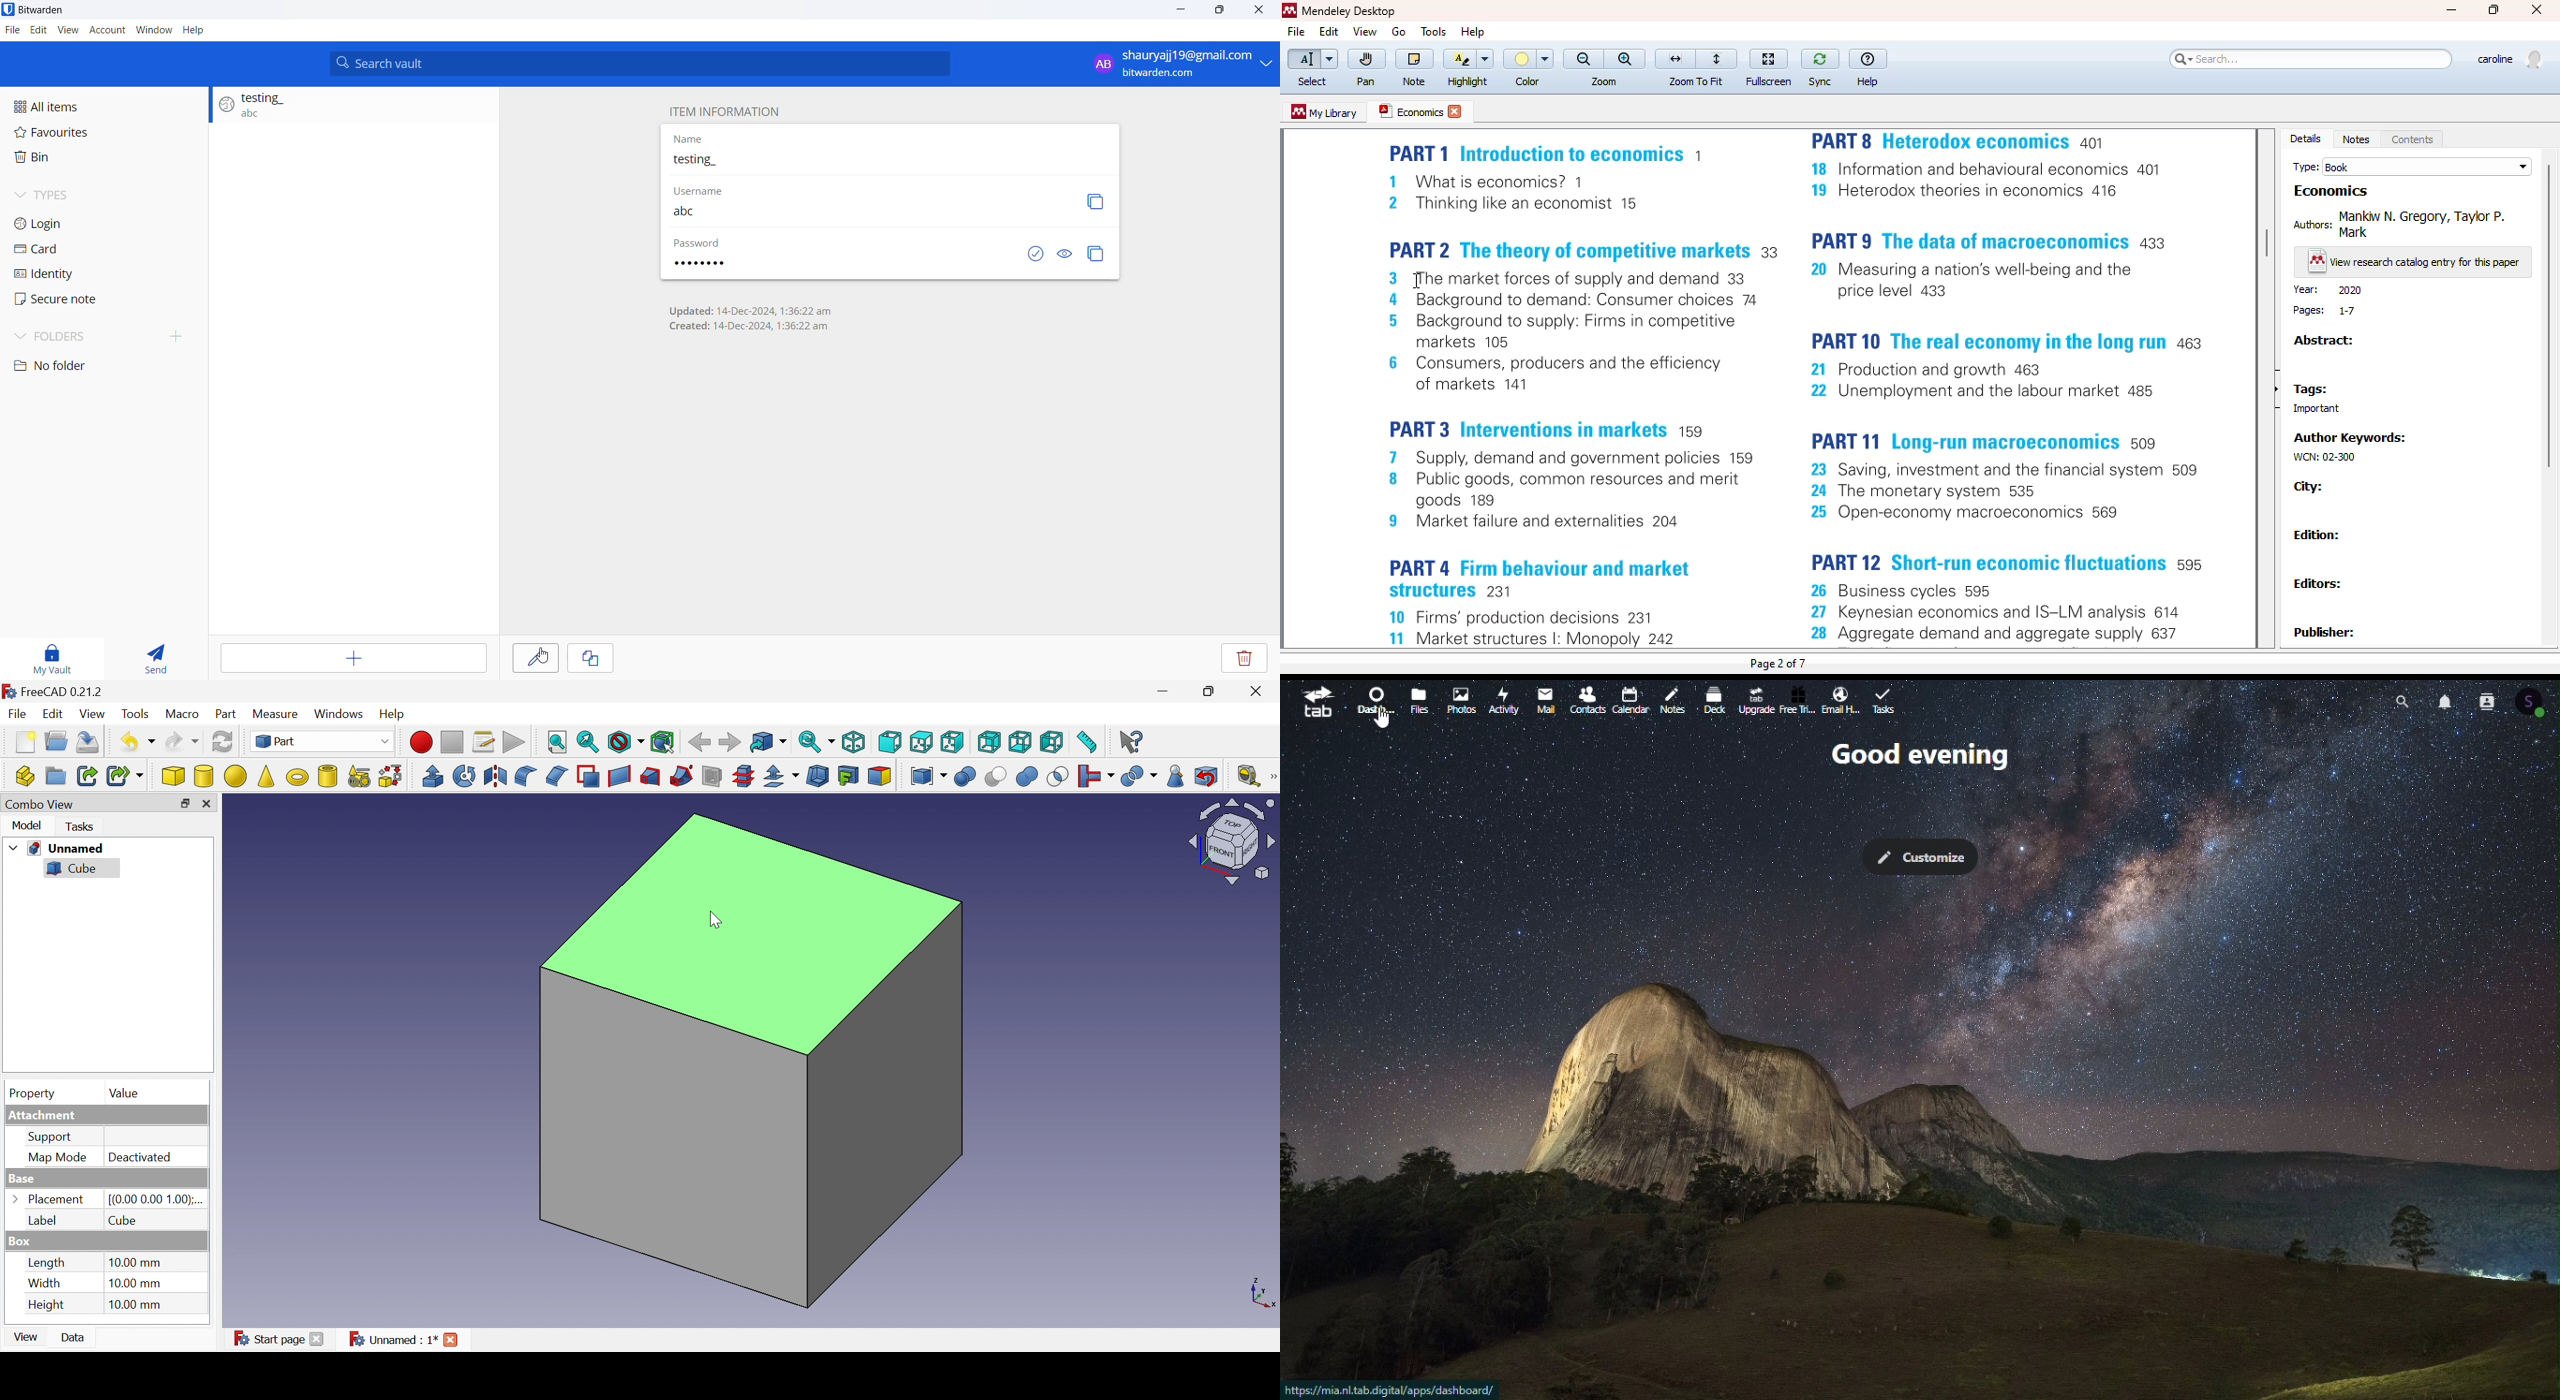 Image resolution: width=2576 pixels, height=1400 pixels. What do you see at coordinates (930, 777) in the screenshot?
I see `Compound tools` at bounding box center [930, 777].